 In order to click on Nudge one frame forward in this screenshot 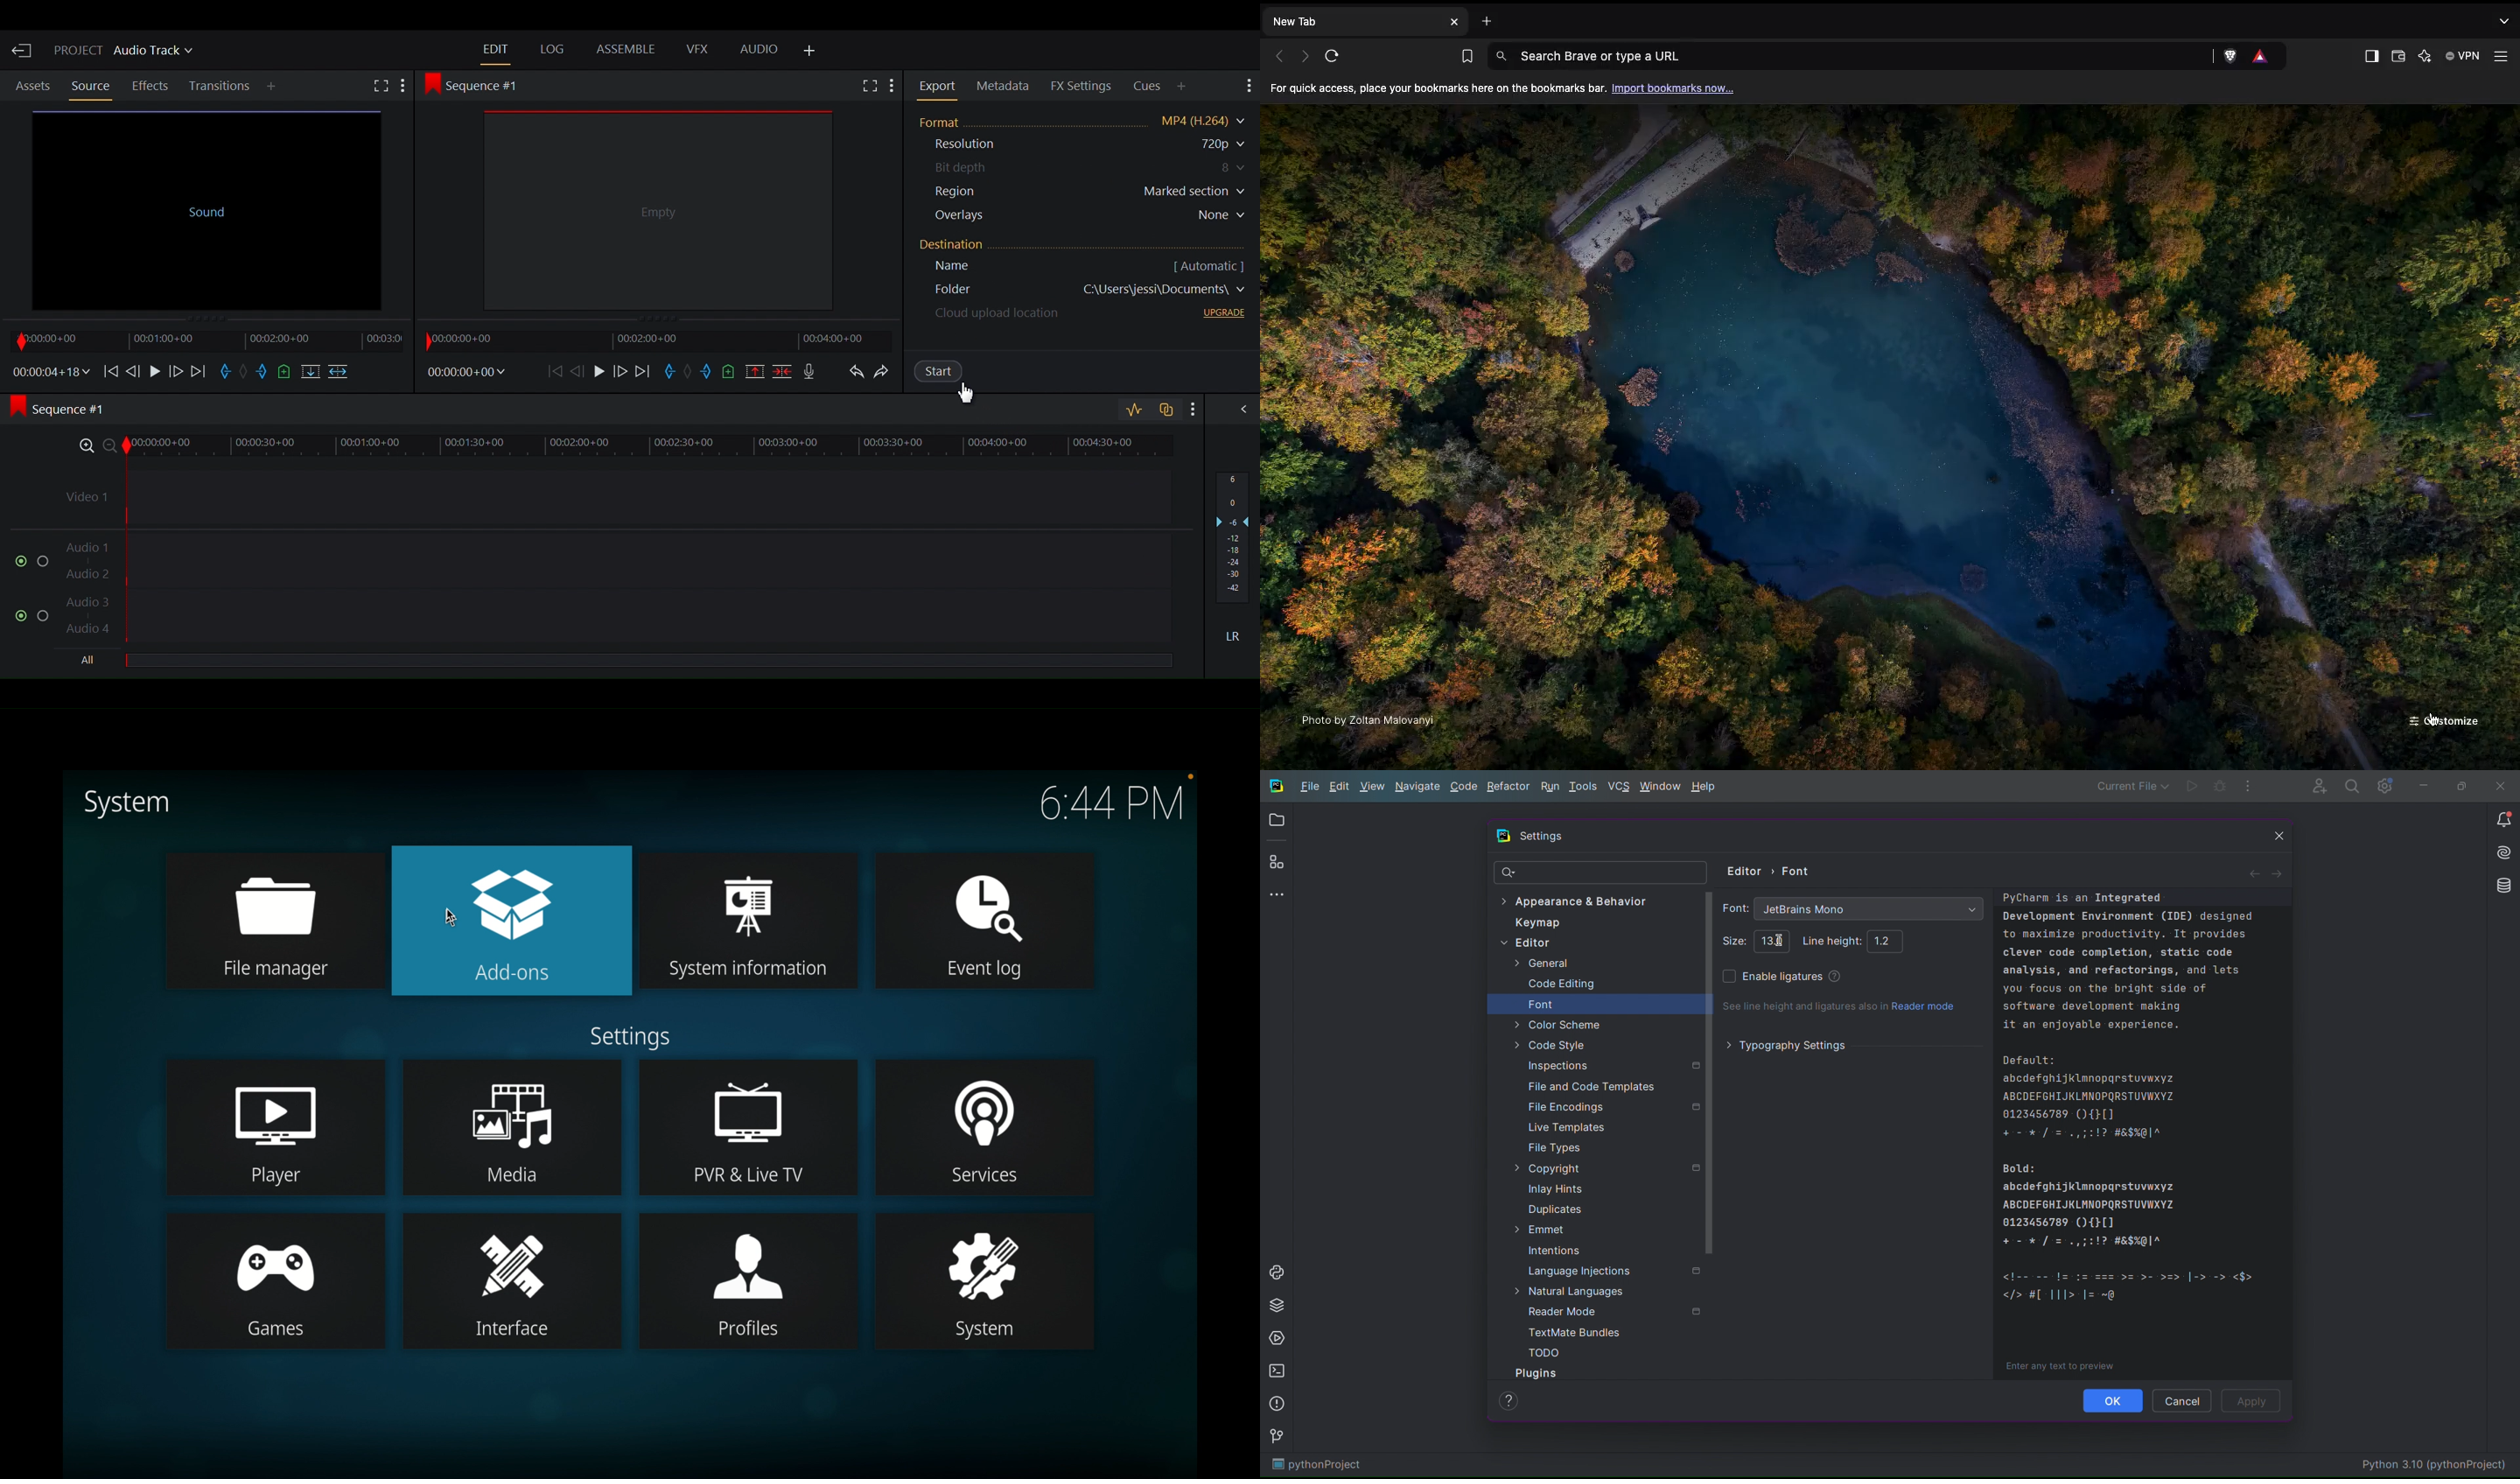, I will do `click(175, 370)`.